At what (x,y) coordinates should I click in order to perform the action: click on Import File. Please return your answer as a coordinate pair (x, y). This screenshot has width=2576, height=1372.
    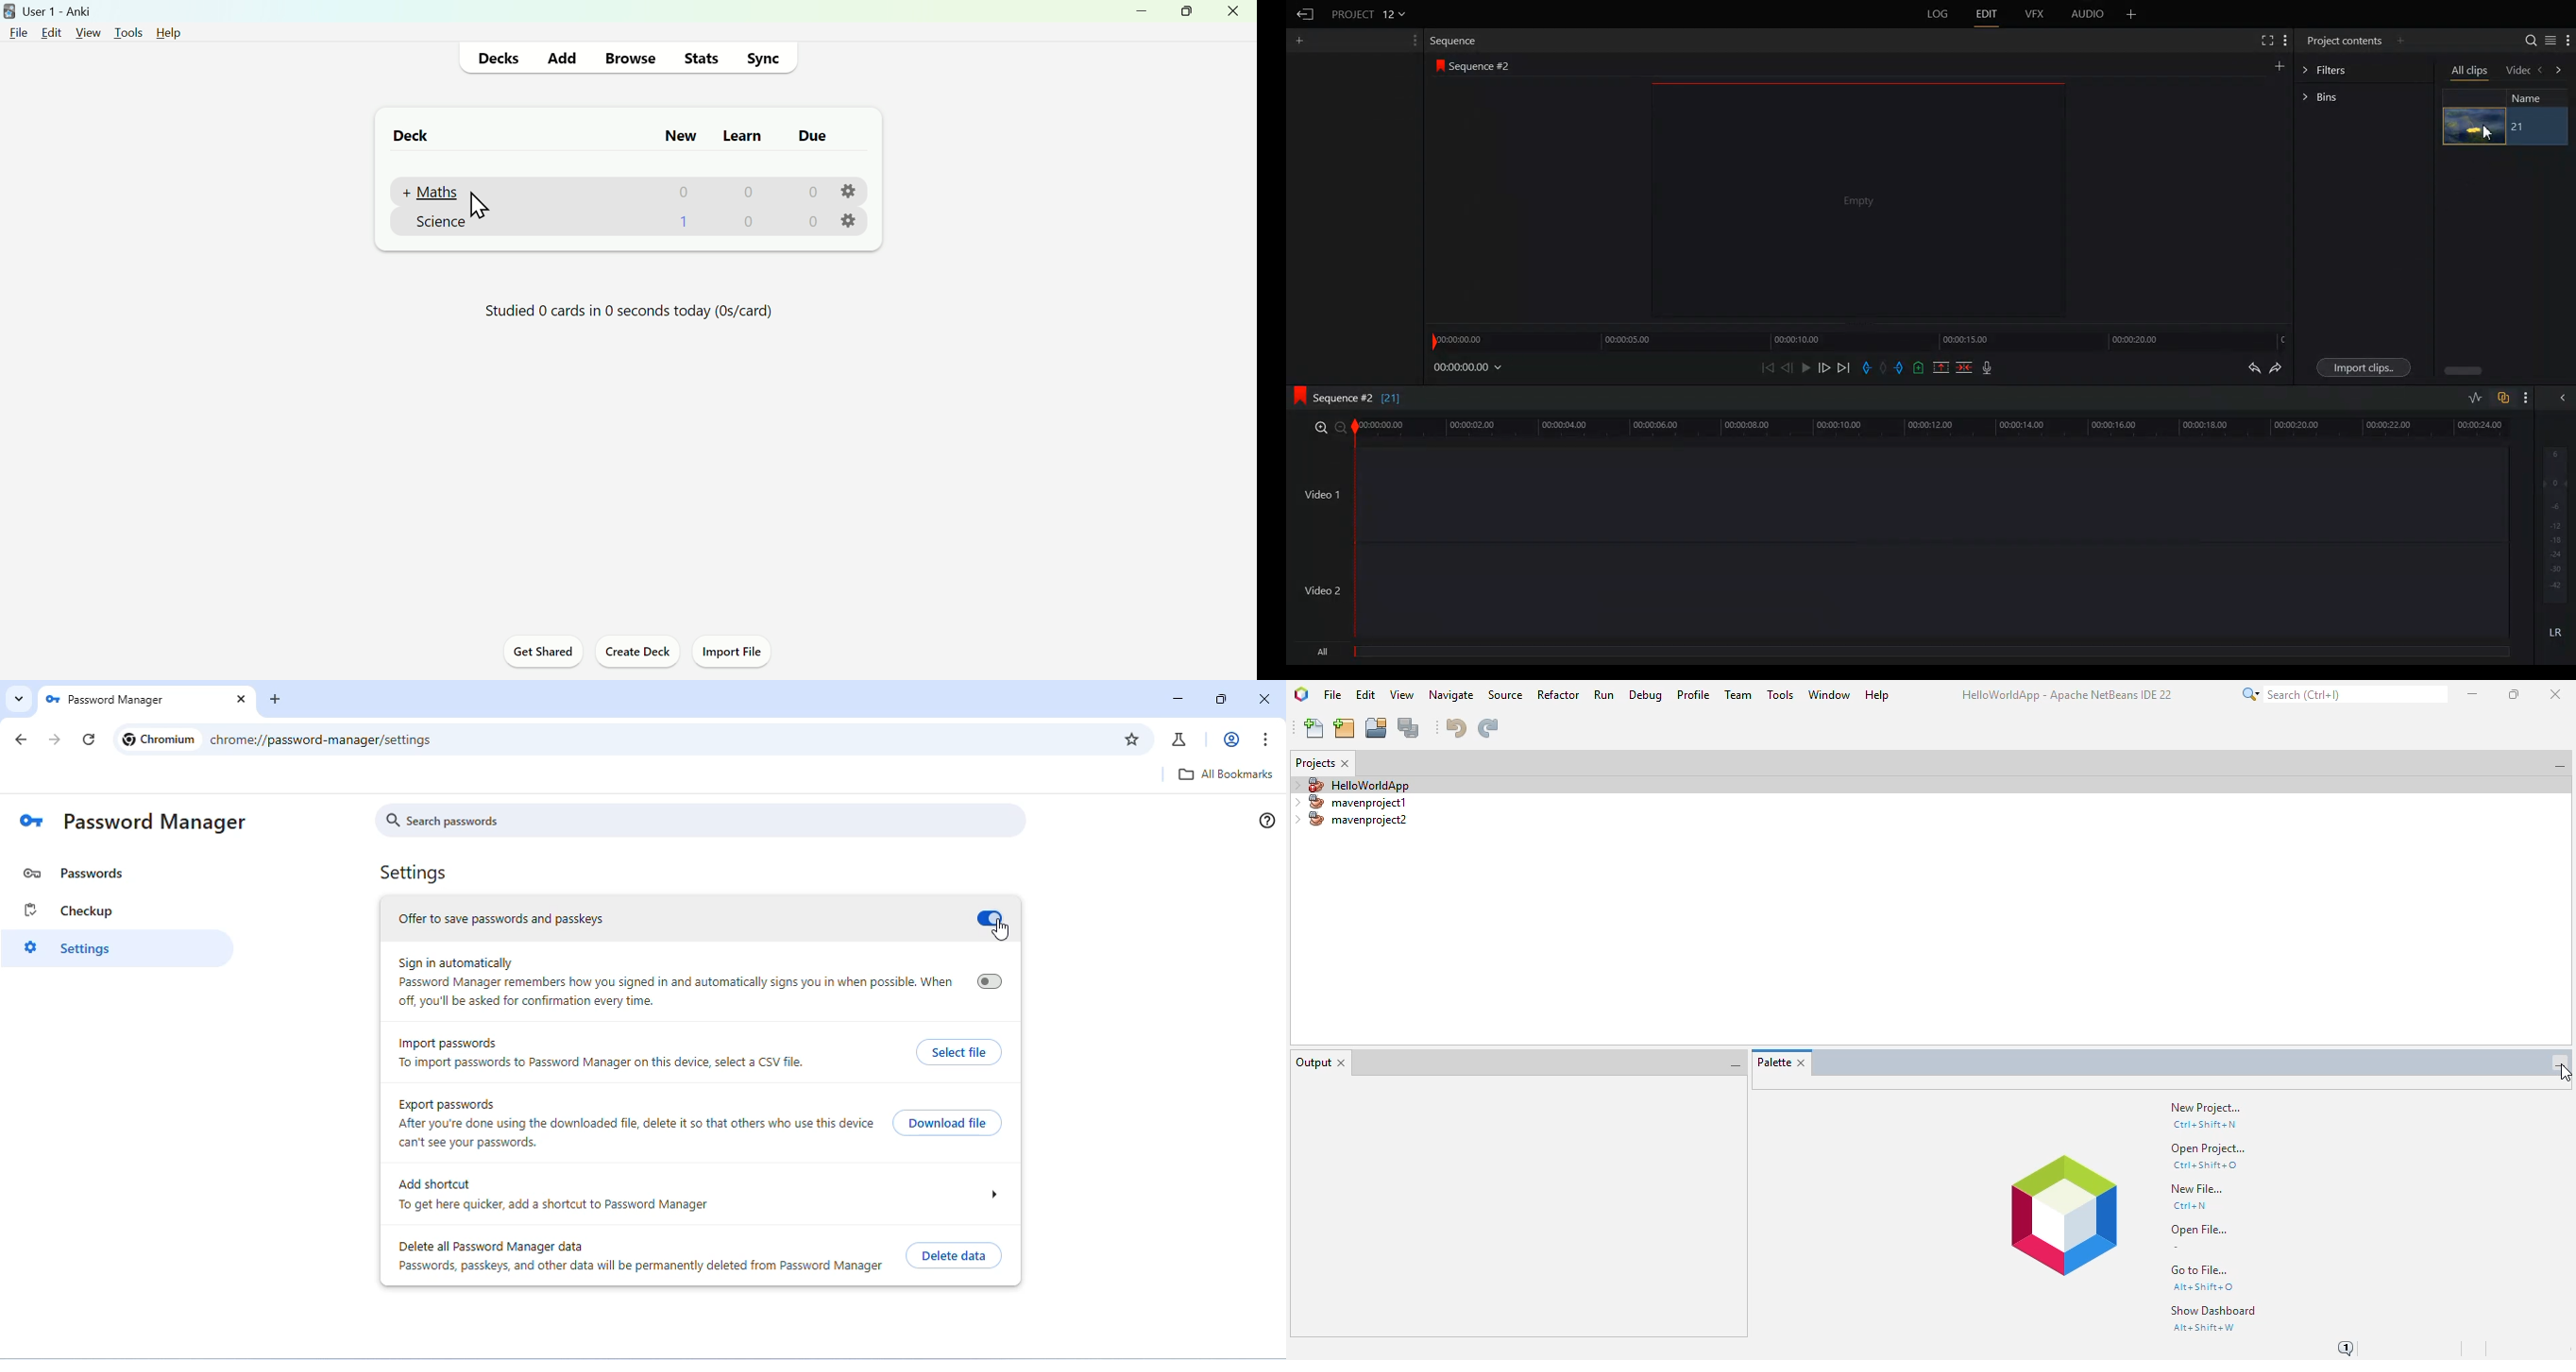
    Looking at the image, I should click on (731, 653).